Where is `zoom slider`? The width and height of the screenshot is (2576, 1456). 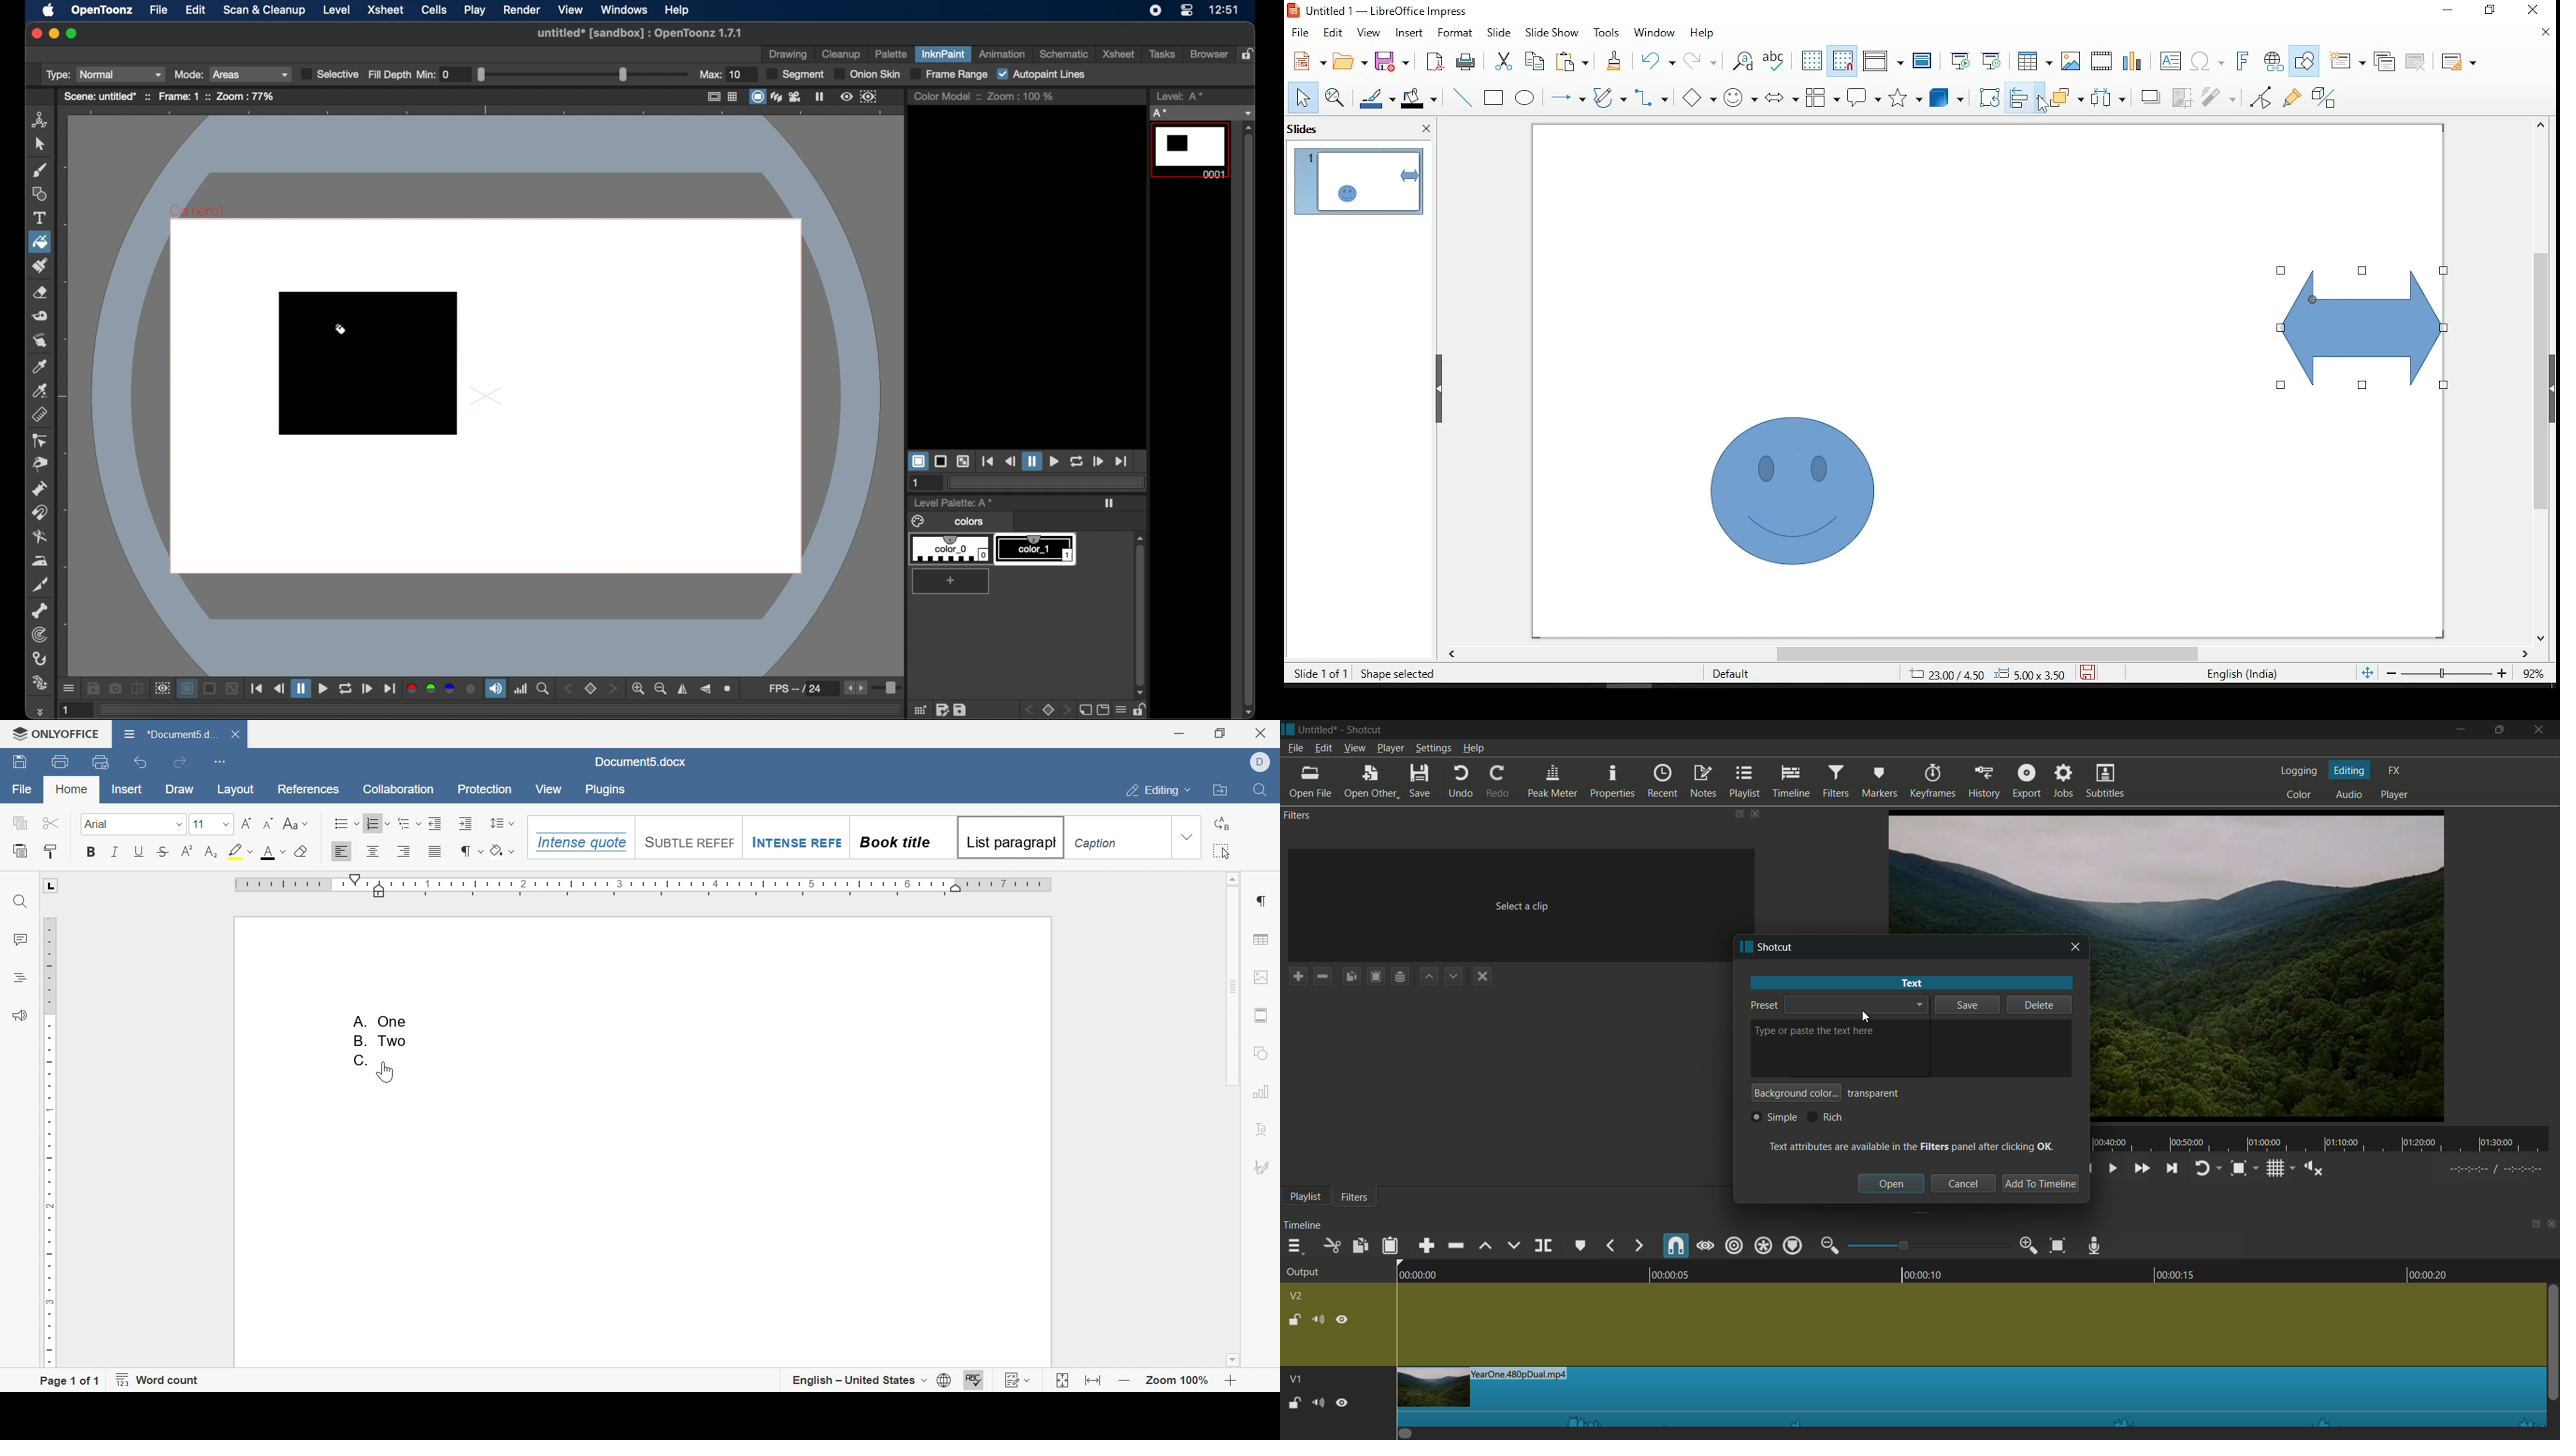 zoom slider is located at coordinates (2445, 675).